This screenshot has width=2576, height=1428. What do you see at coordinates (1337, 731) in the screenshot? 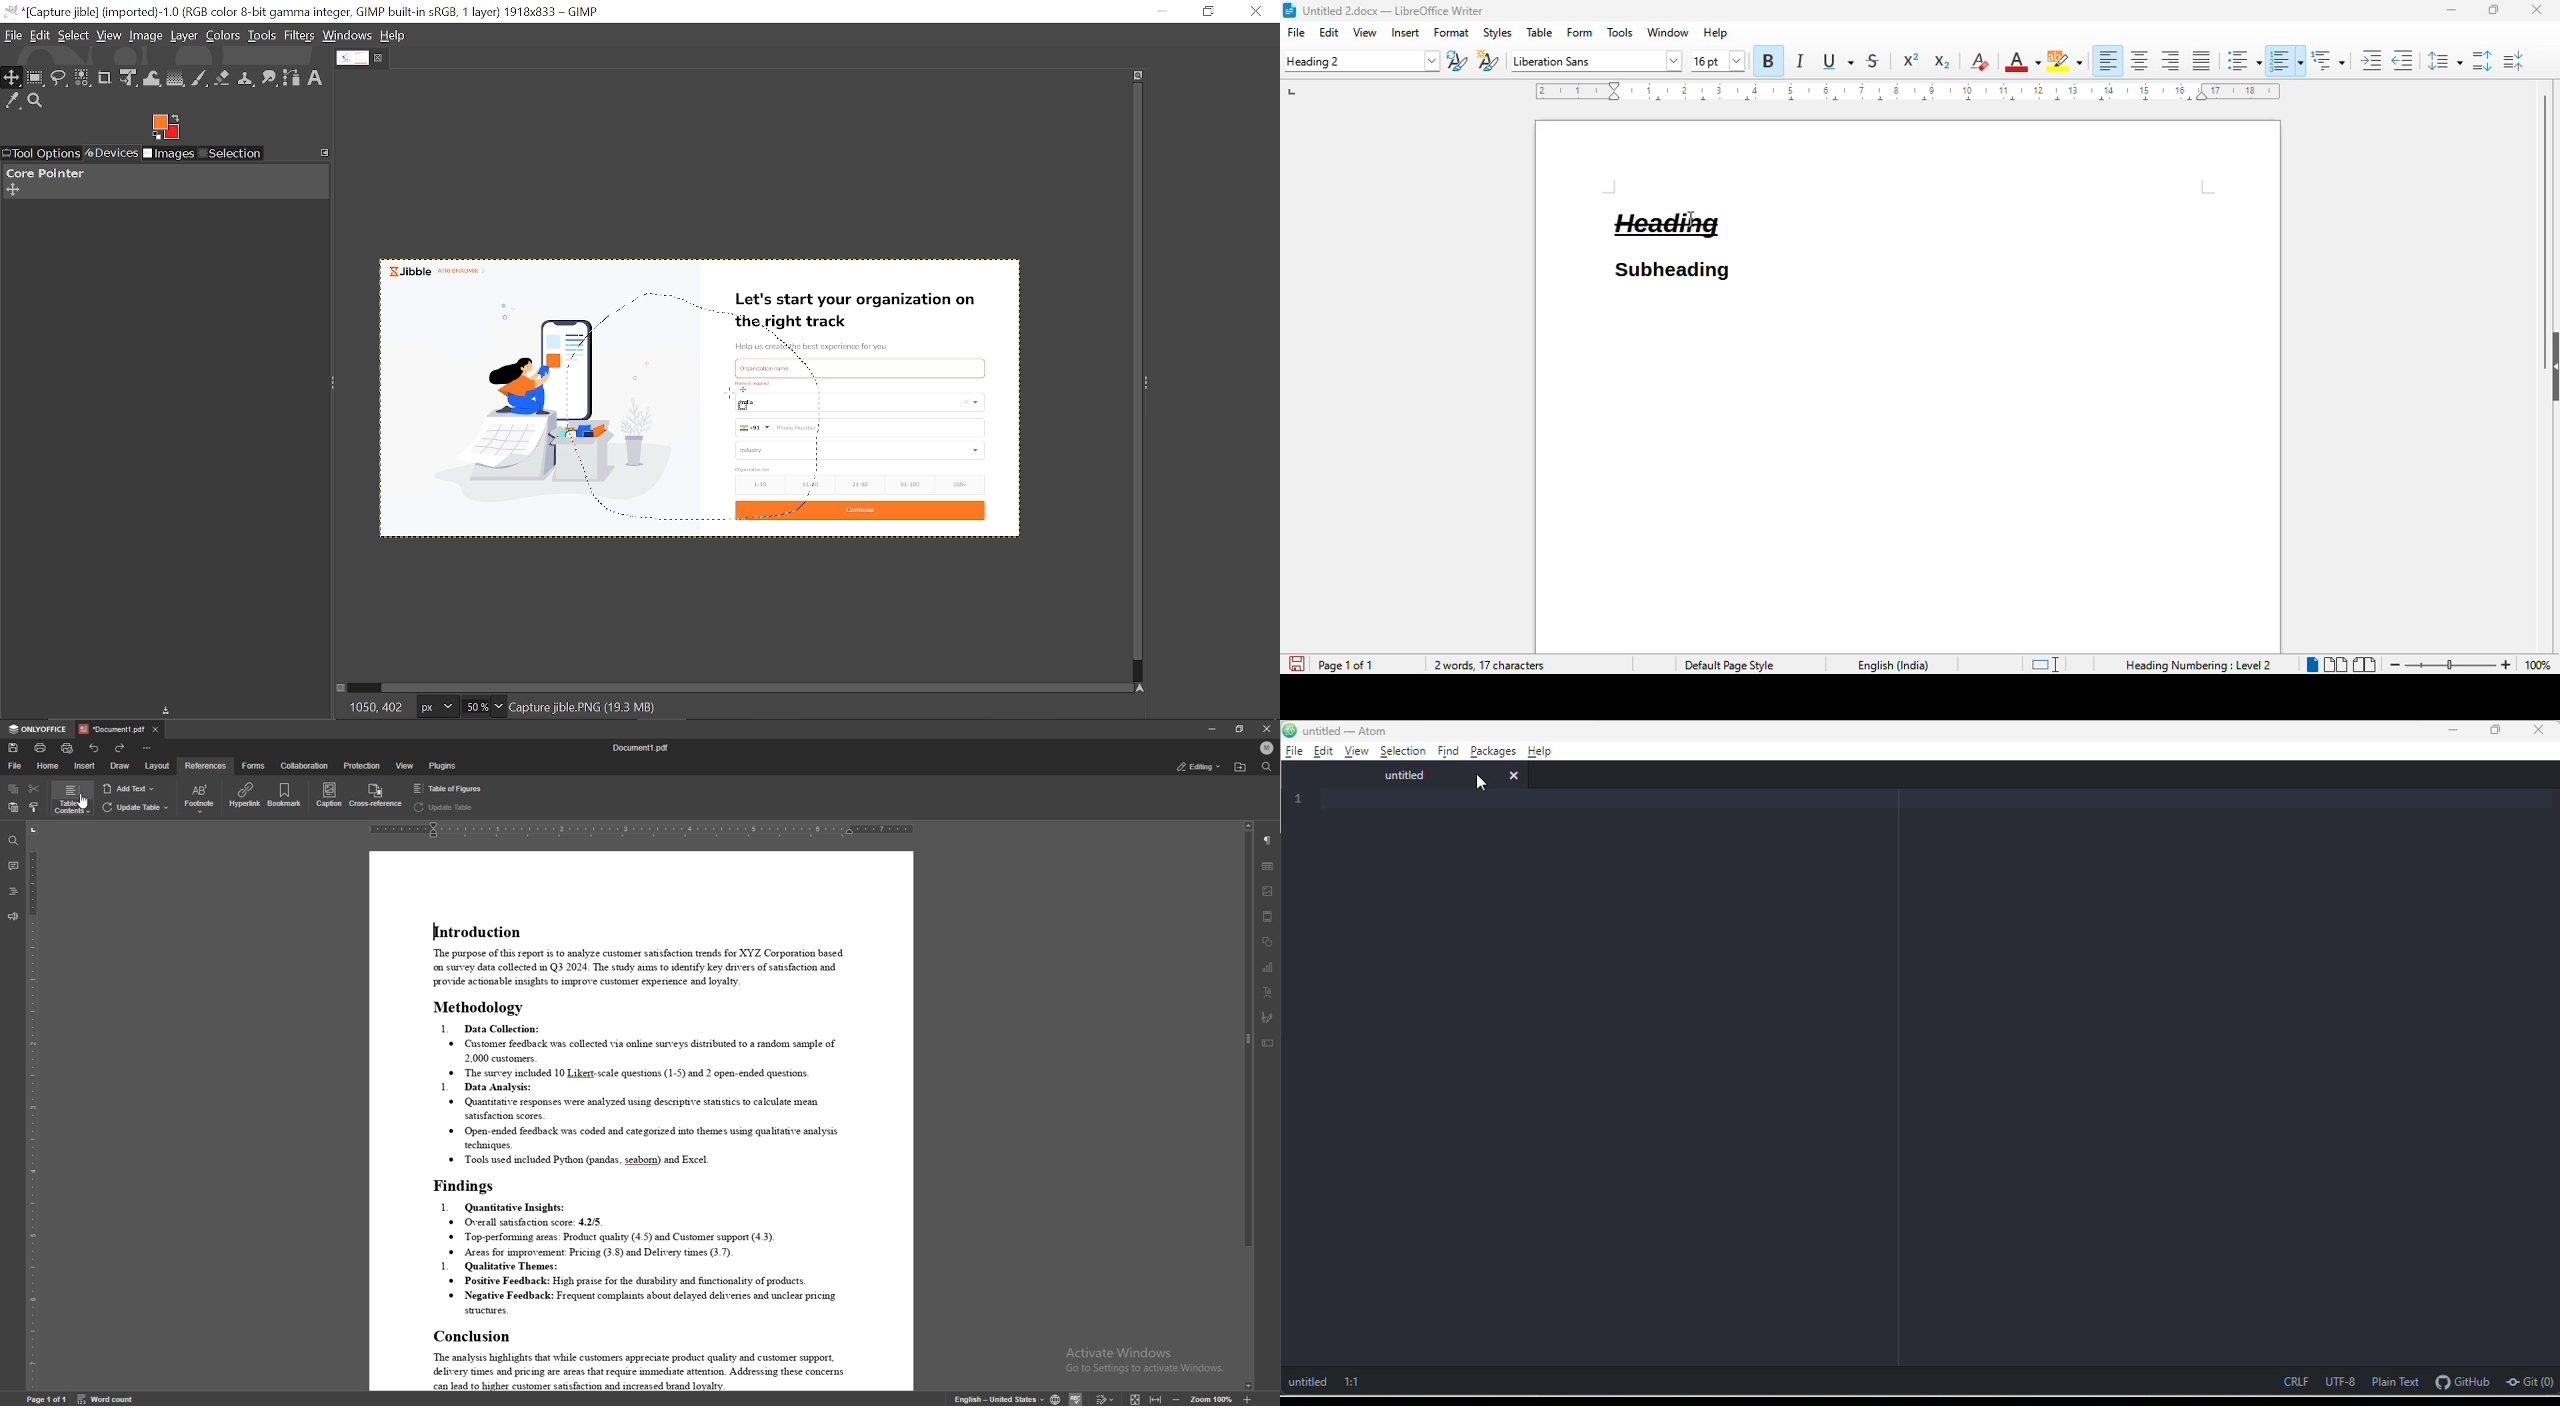
I see `title` at bounding box center [1337, 731].